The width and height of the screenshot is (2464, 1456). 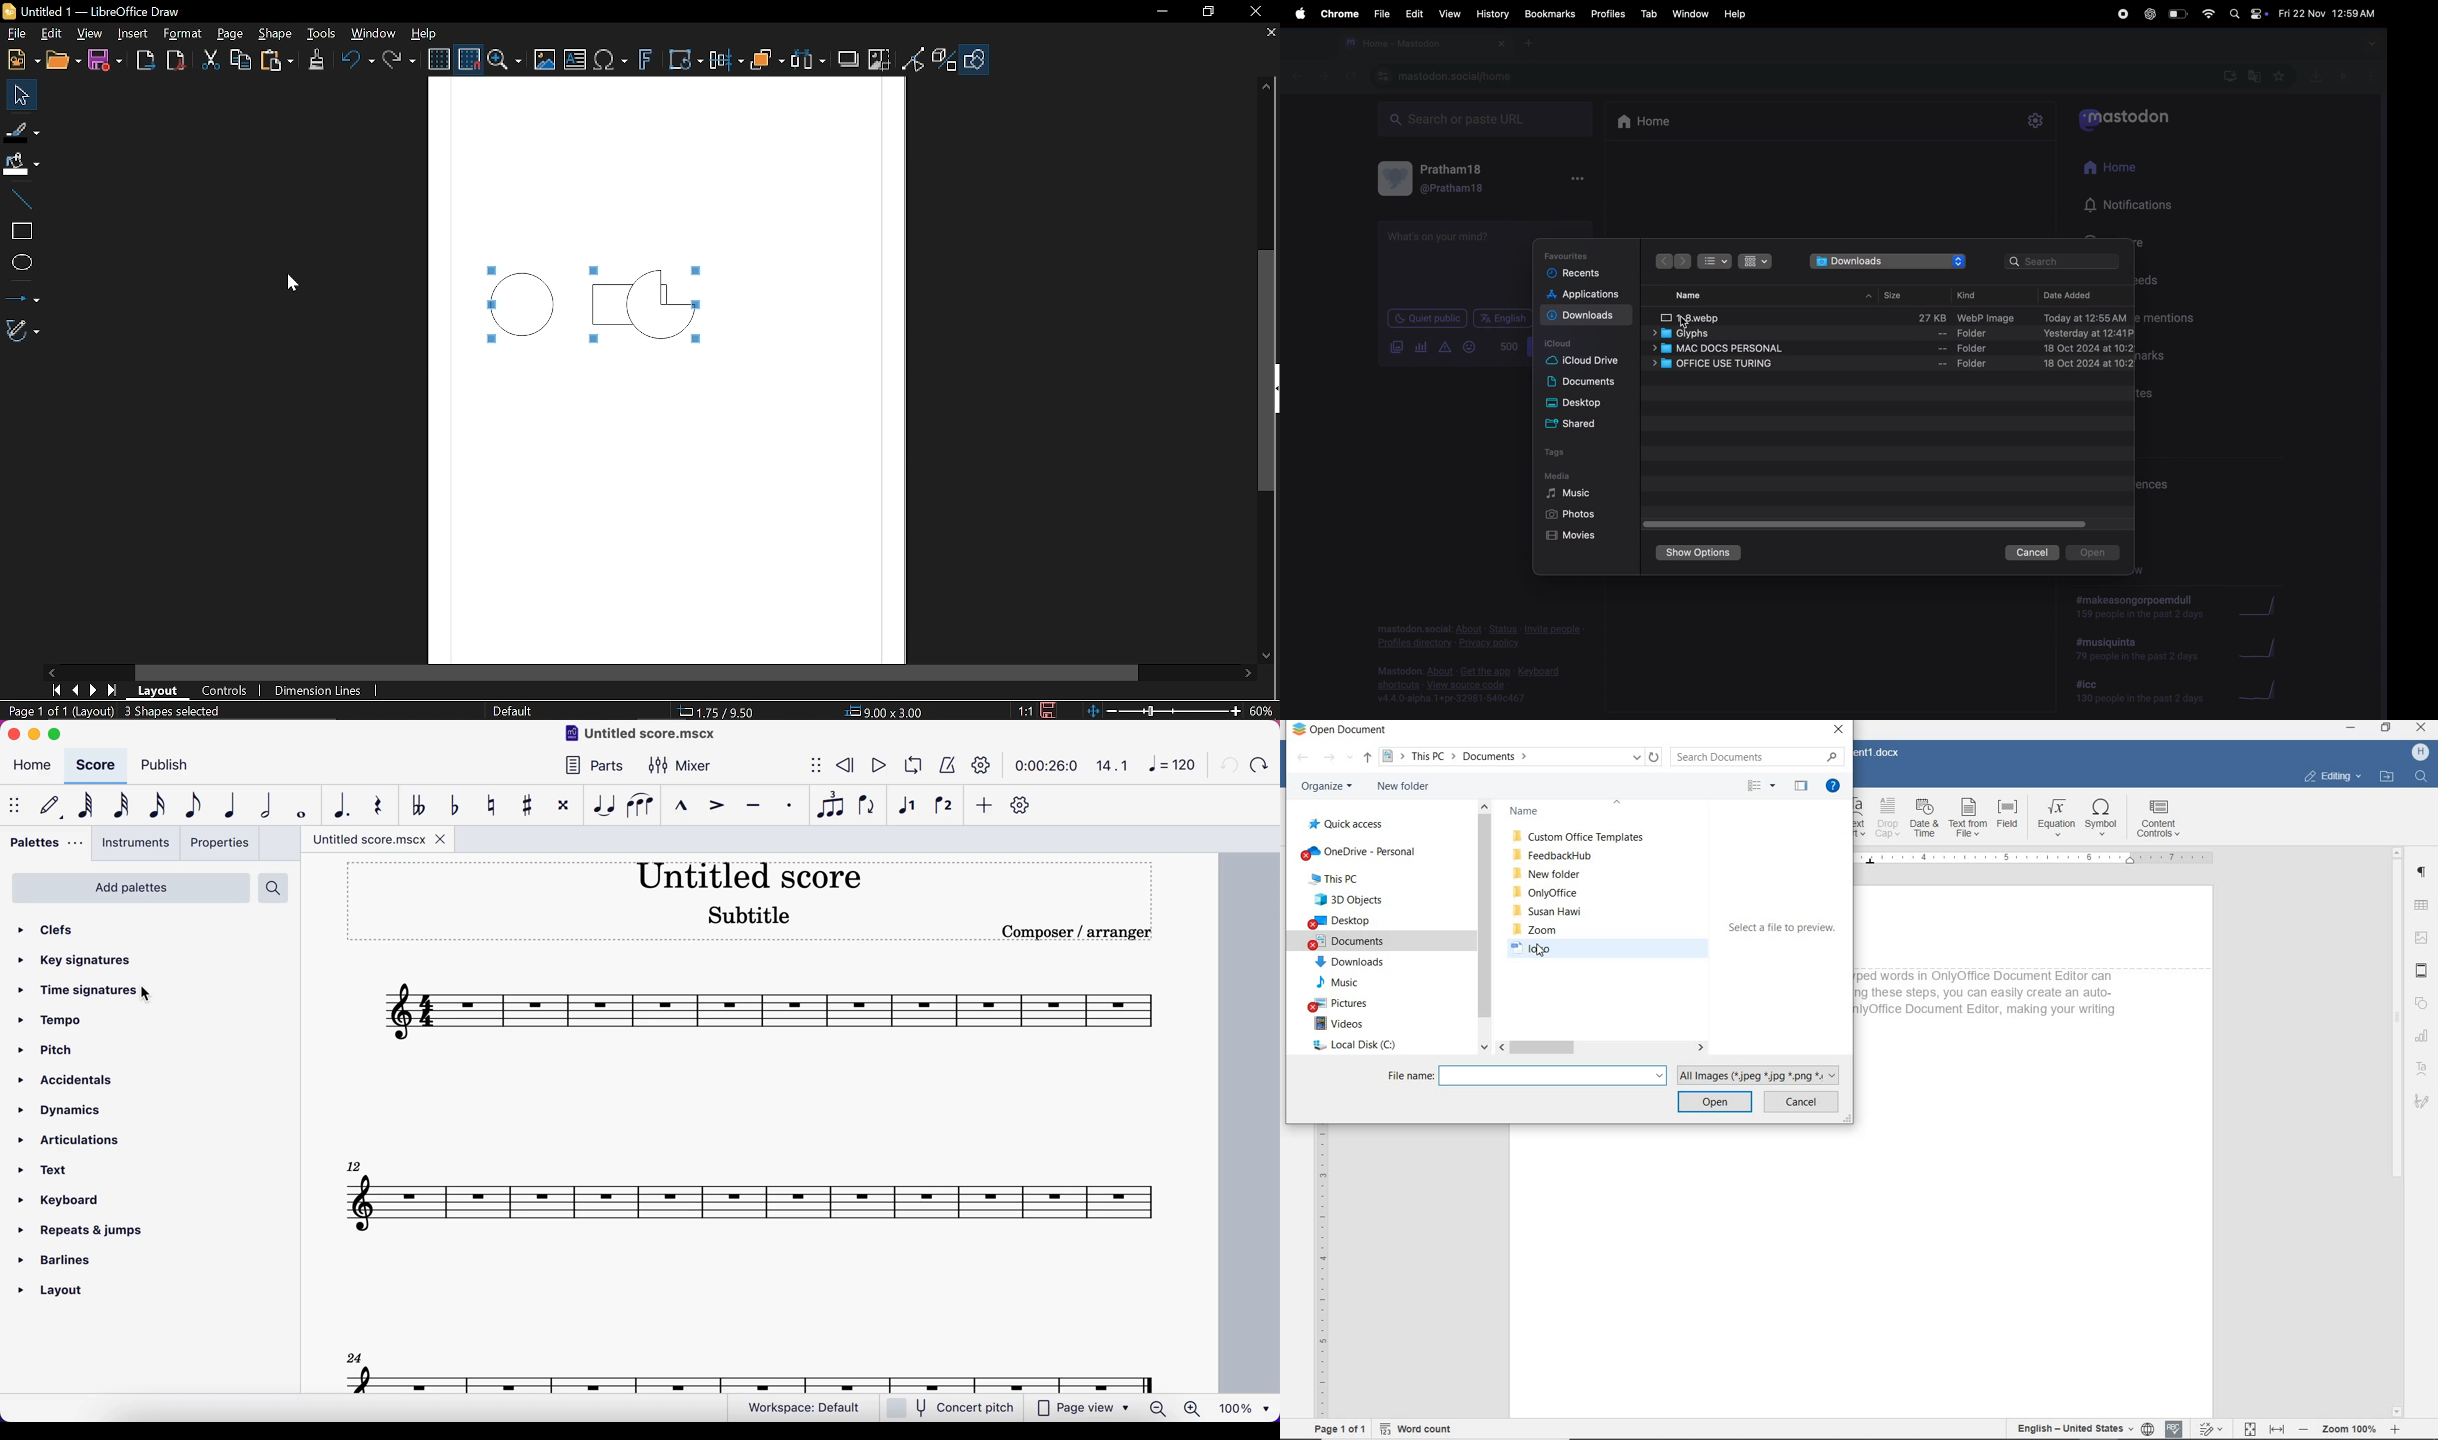 What do you see at coordinates (905, 805) in the screenshot?
I see `voice 1` at bounding box center [905, 805].